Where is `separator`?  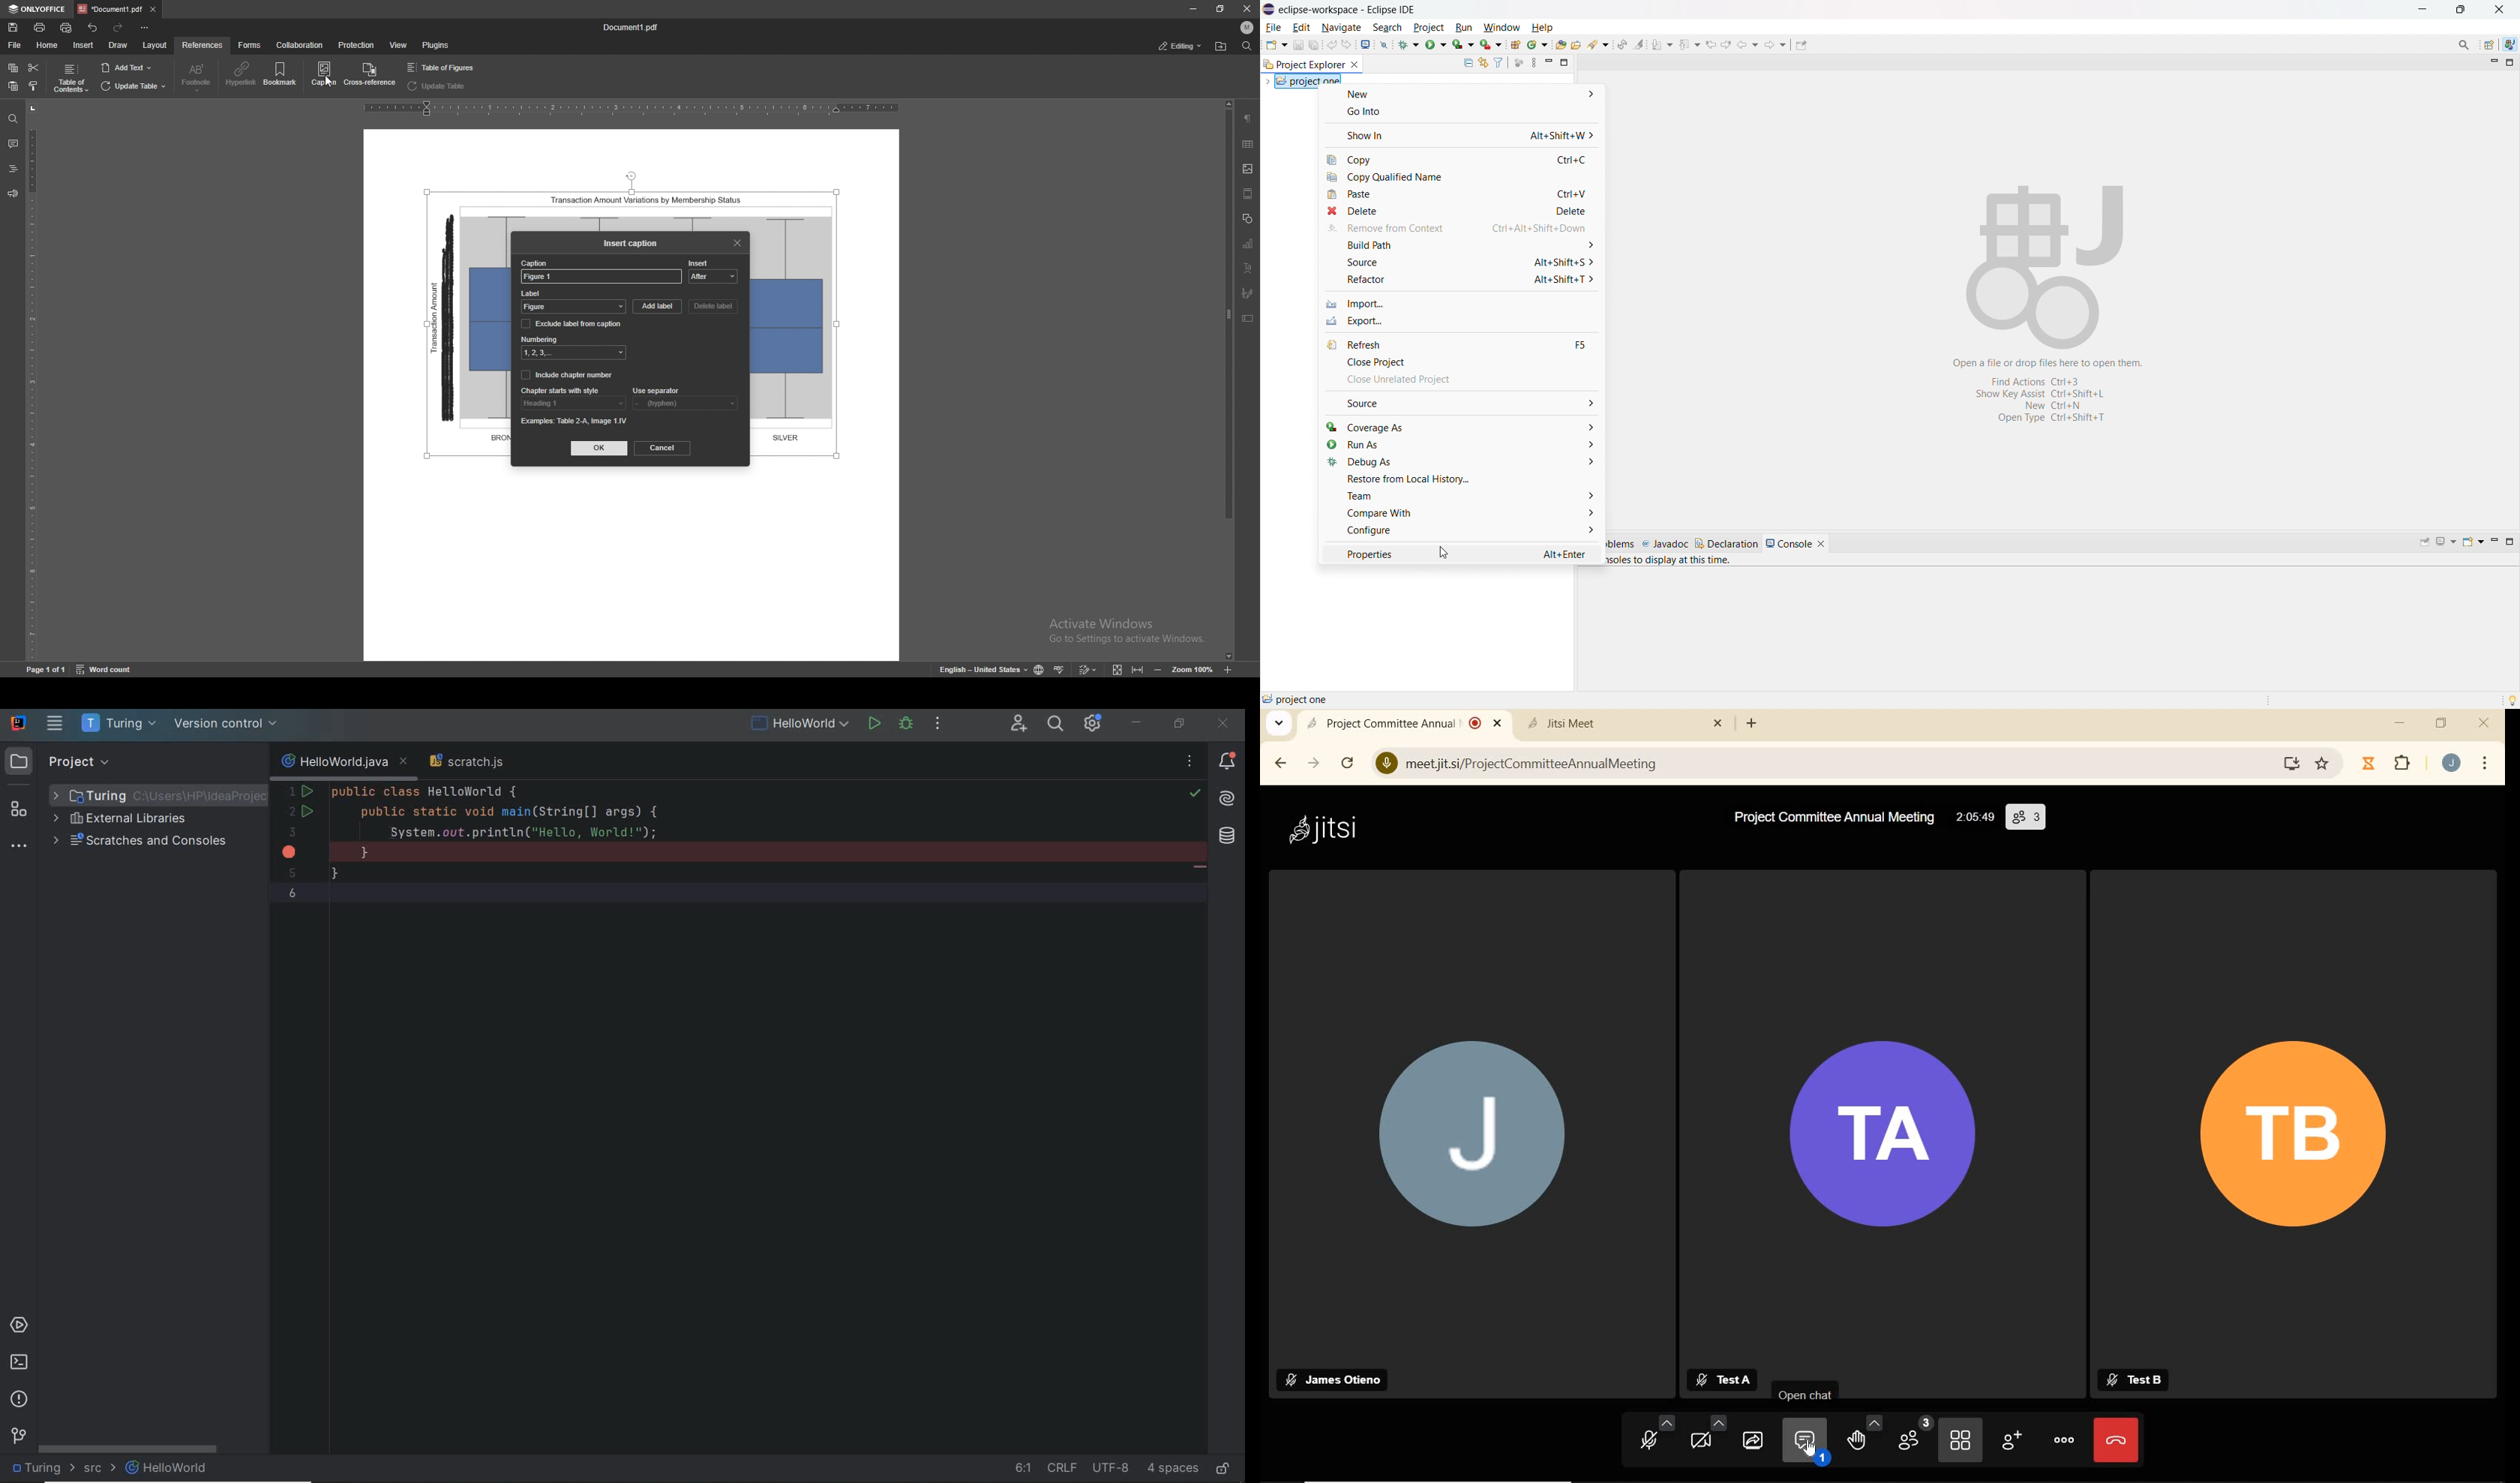
separator is located at coordinates (684, 403).